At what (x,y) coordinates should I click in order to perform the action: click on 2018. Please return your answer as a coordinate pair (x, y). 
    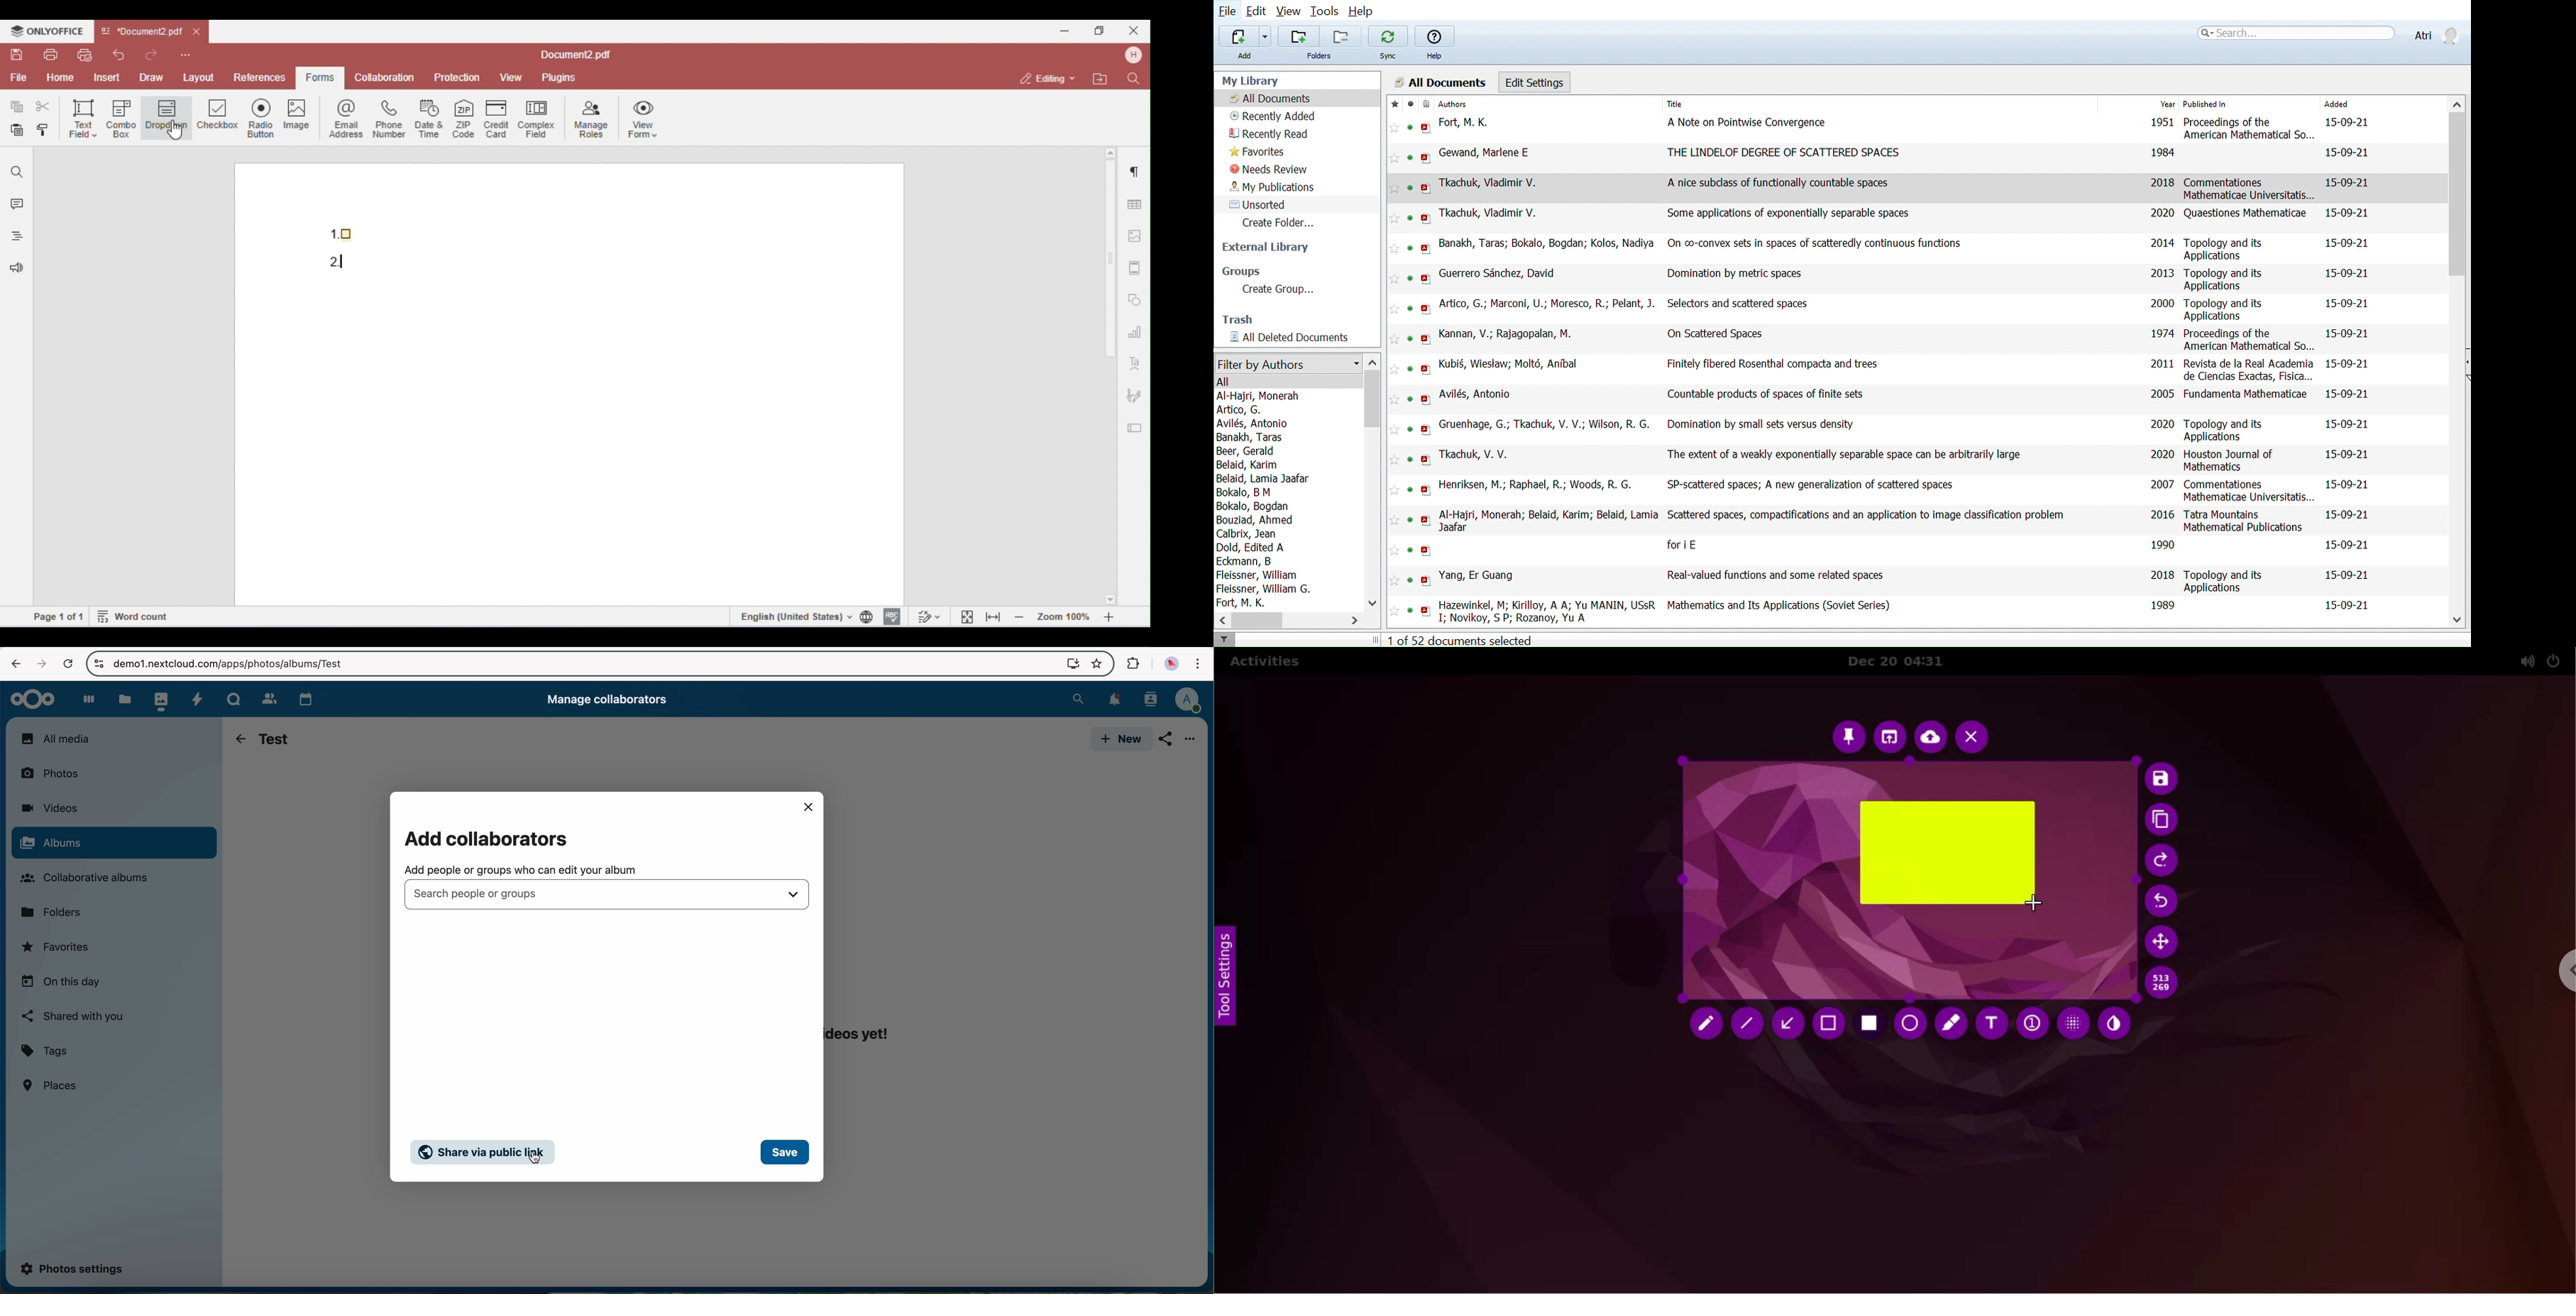
    Looking at the image, I should click on (2162, 182).